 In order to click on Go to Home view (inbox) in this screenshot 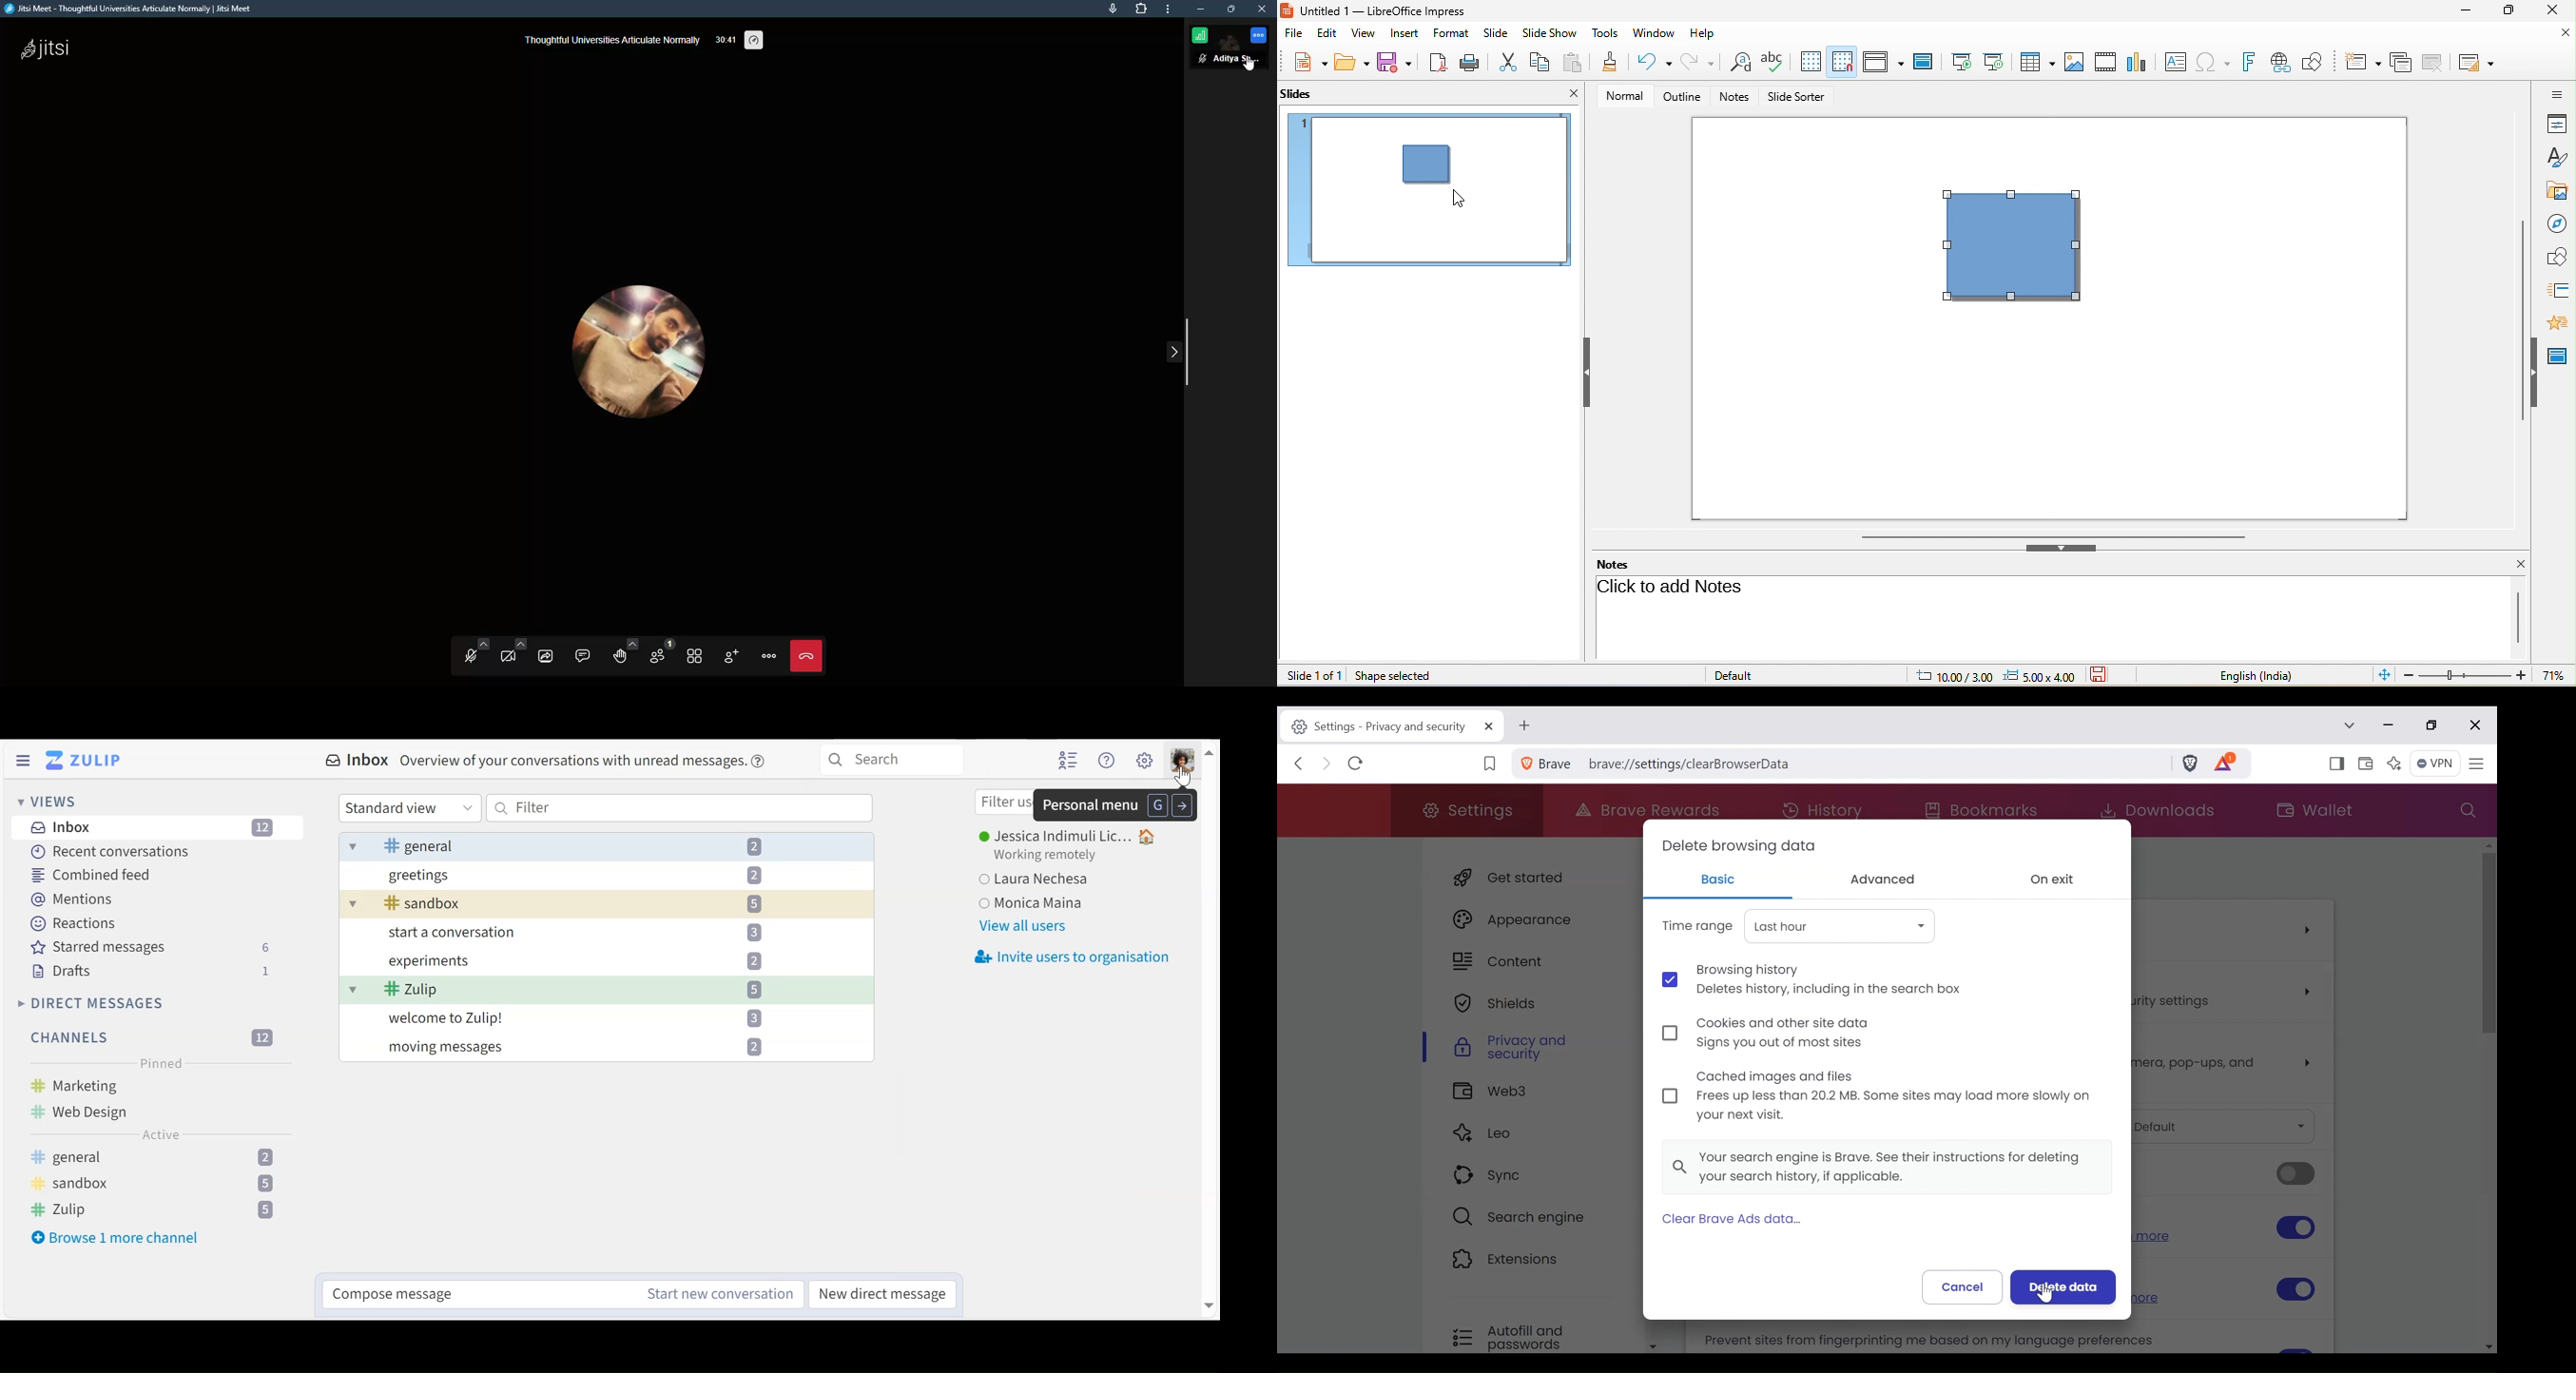, I will do `click(86, 759)`.